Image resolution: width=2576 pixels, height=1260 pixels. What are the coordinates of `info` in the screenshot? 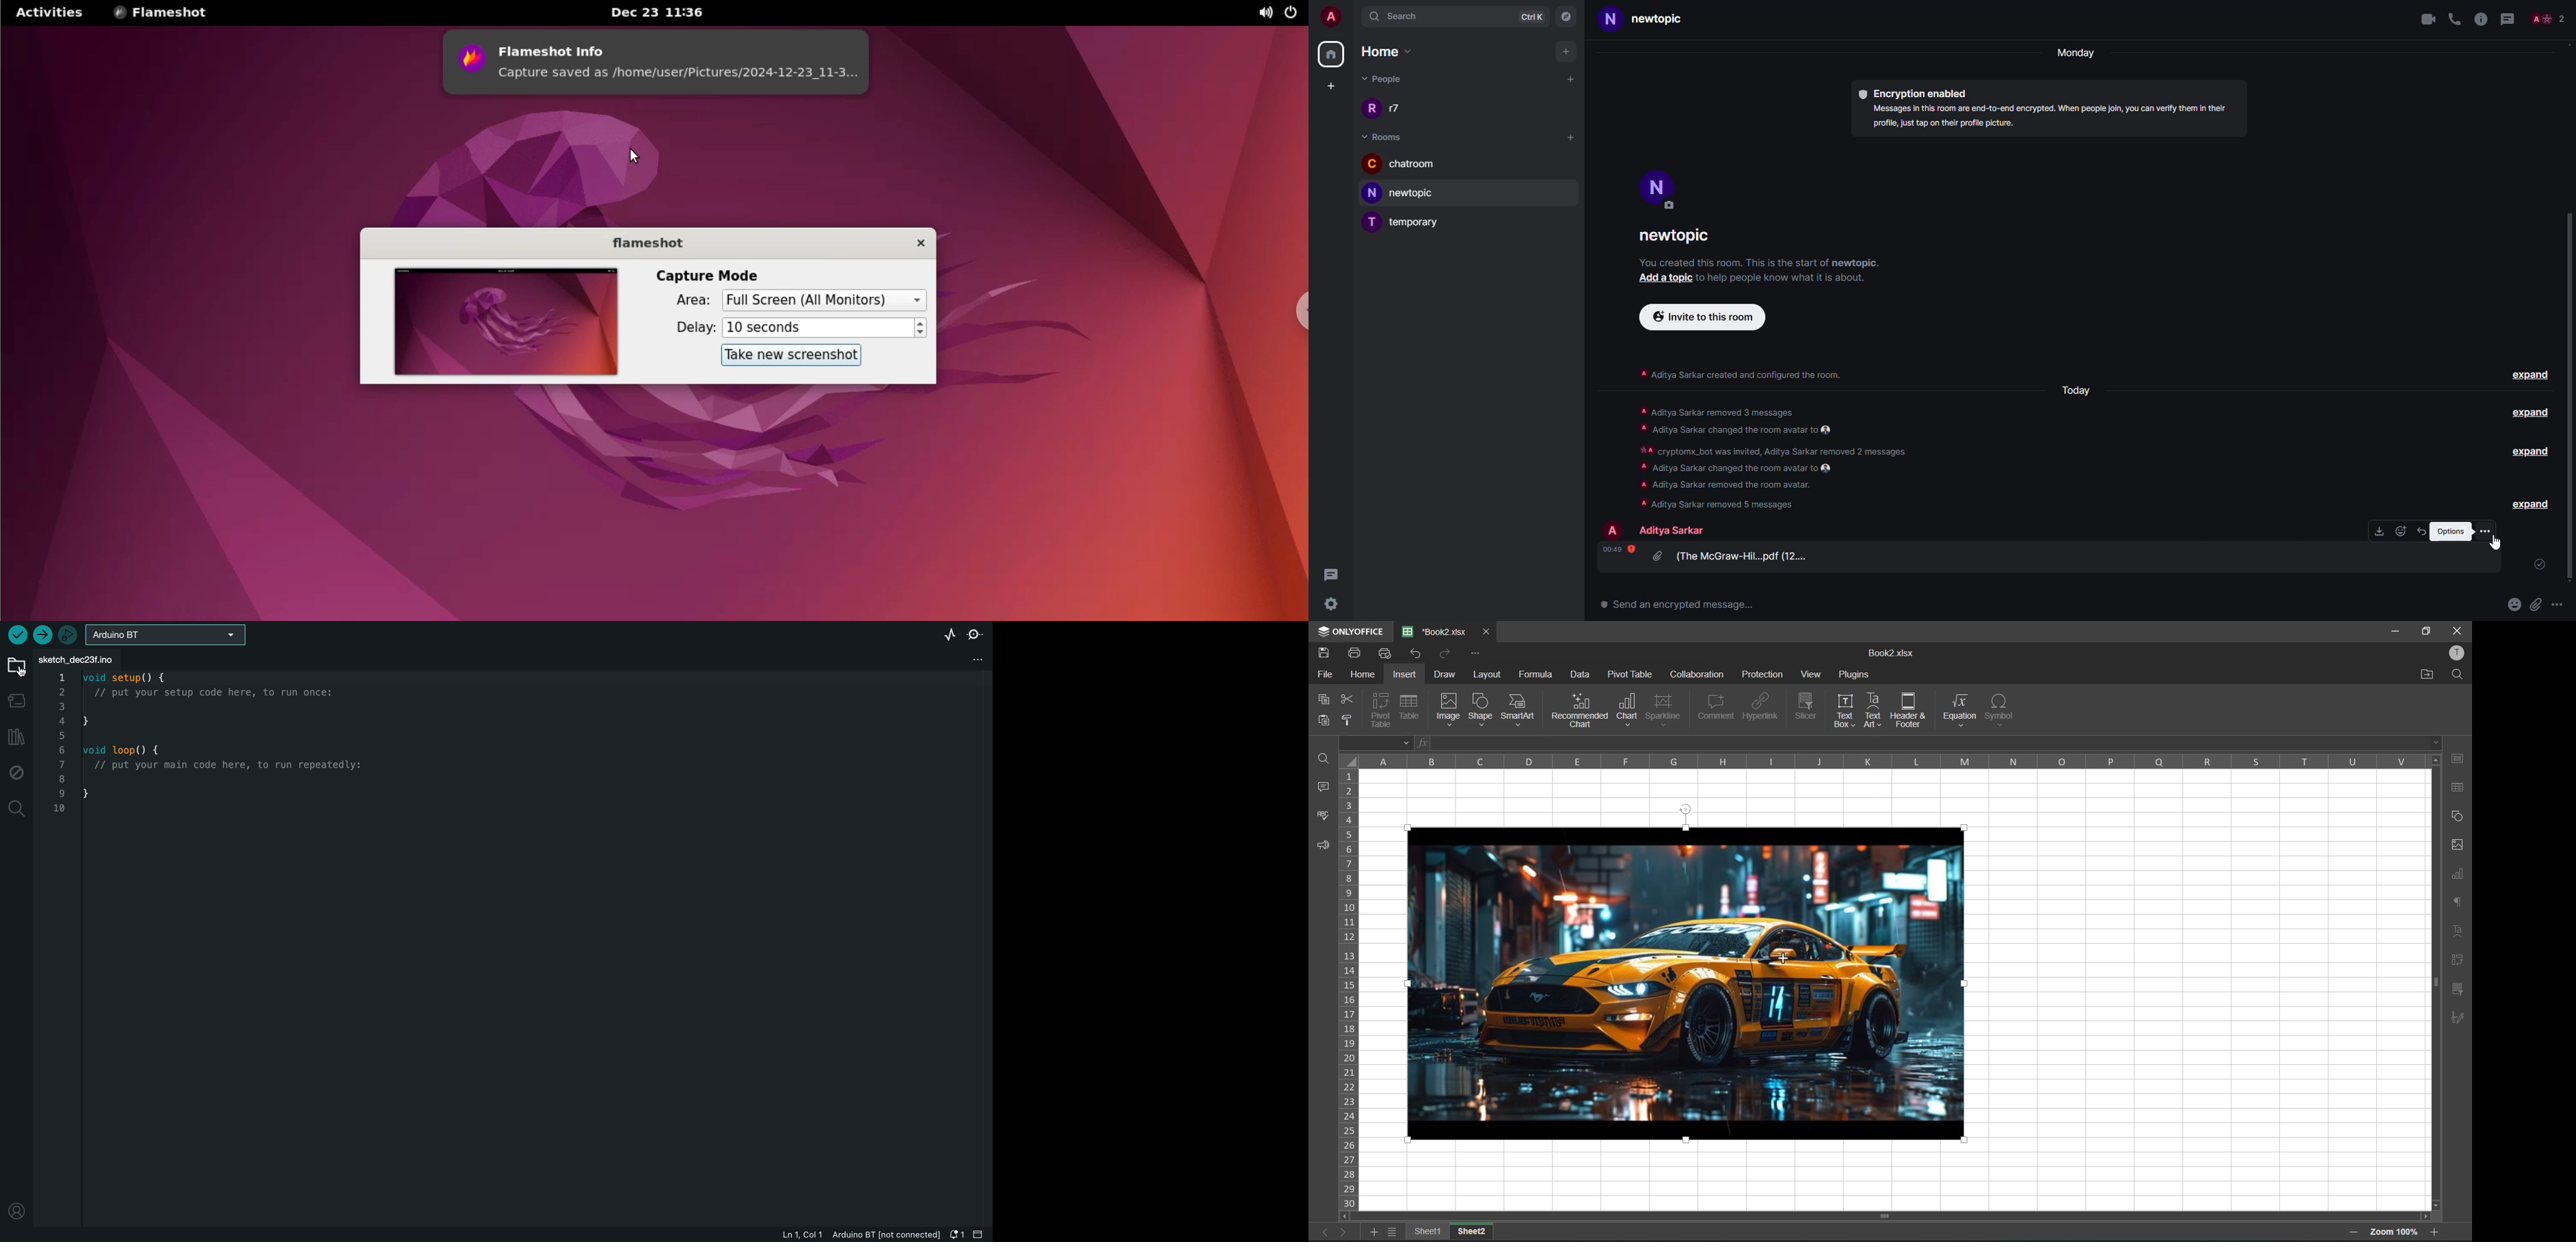 It's located at (1750, 375).